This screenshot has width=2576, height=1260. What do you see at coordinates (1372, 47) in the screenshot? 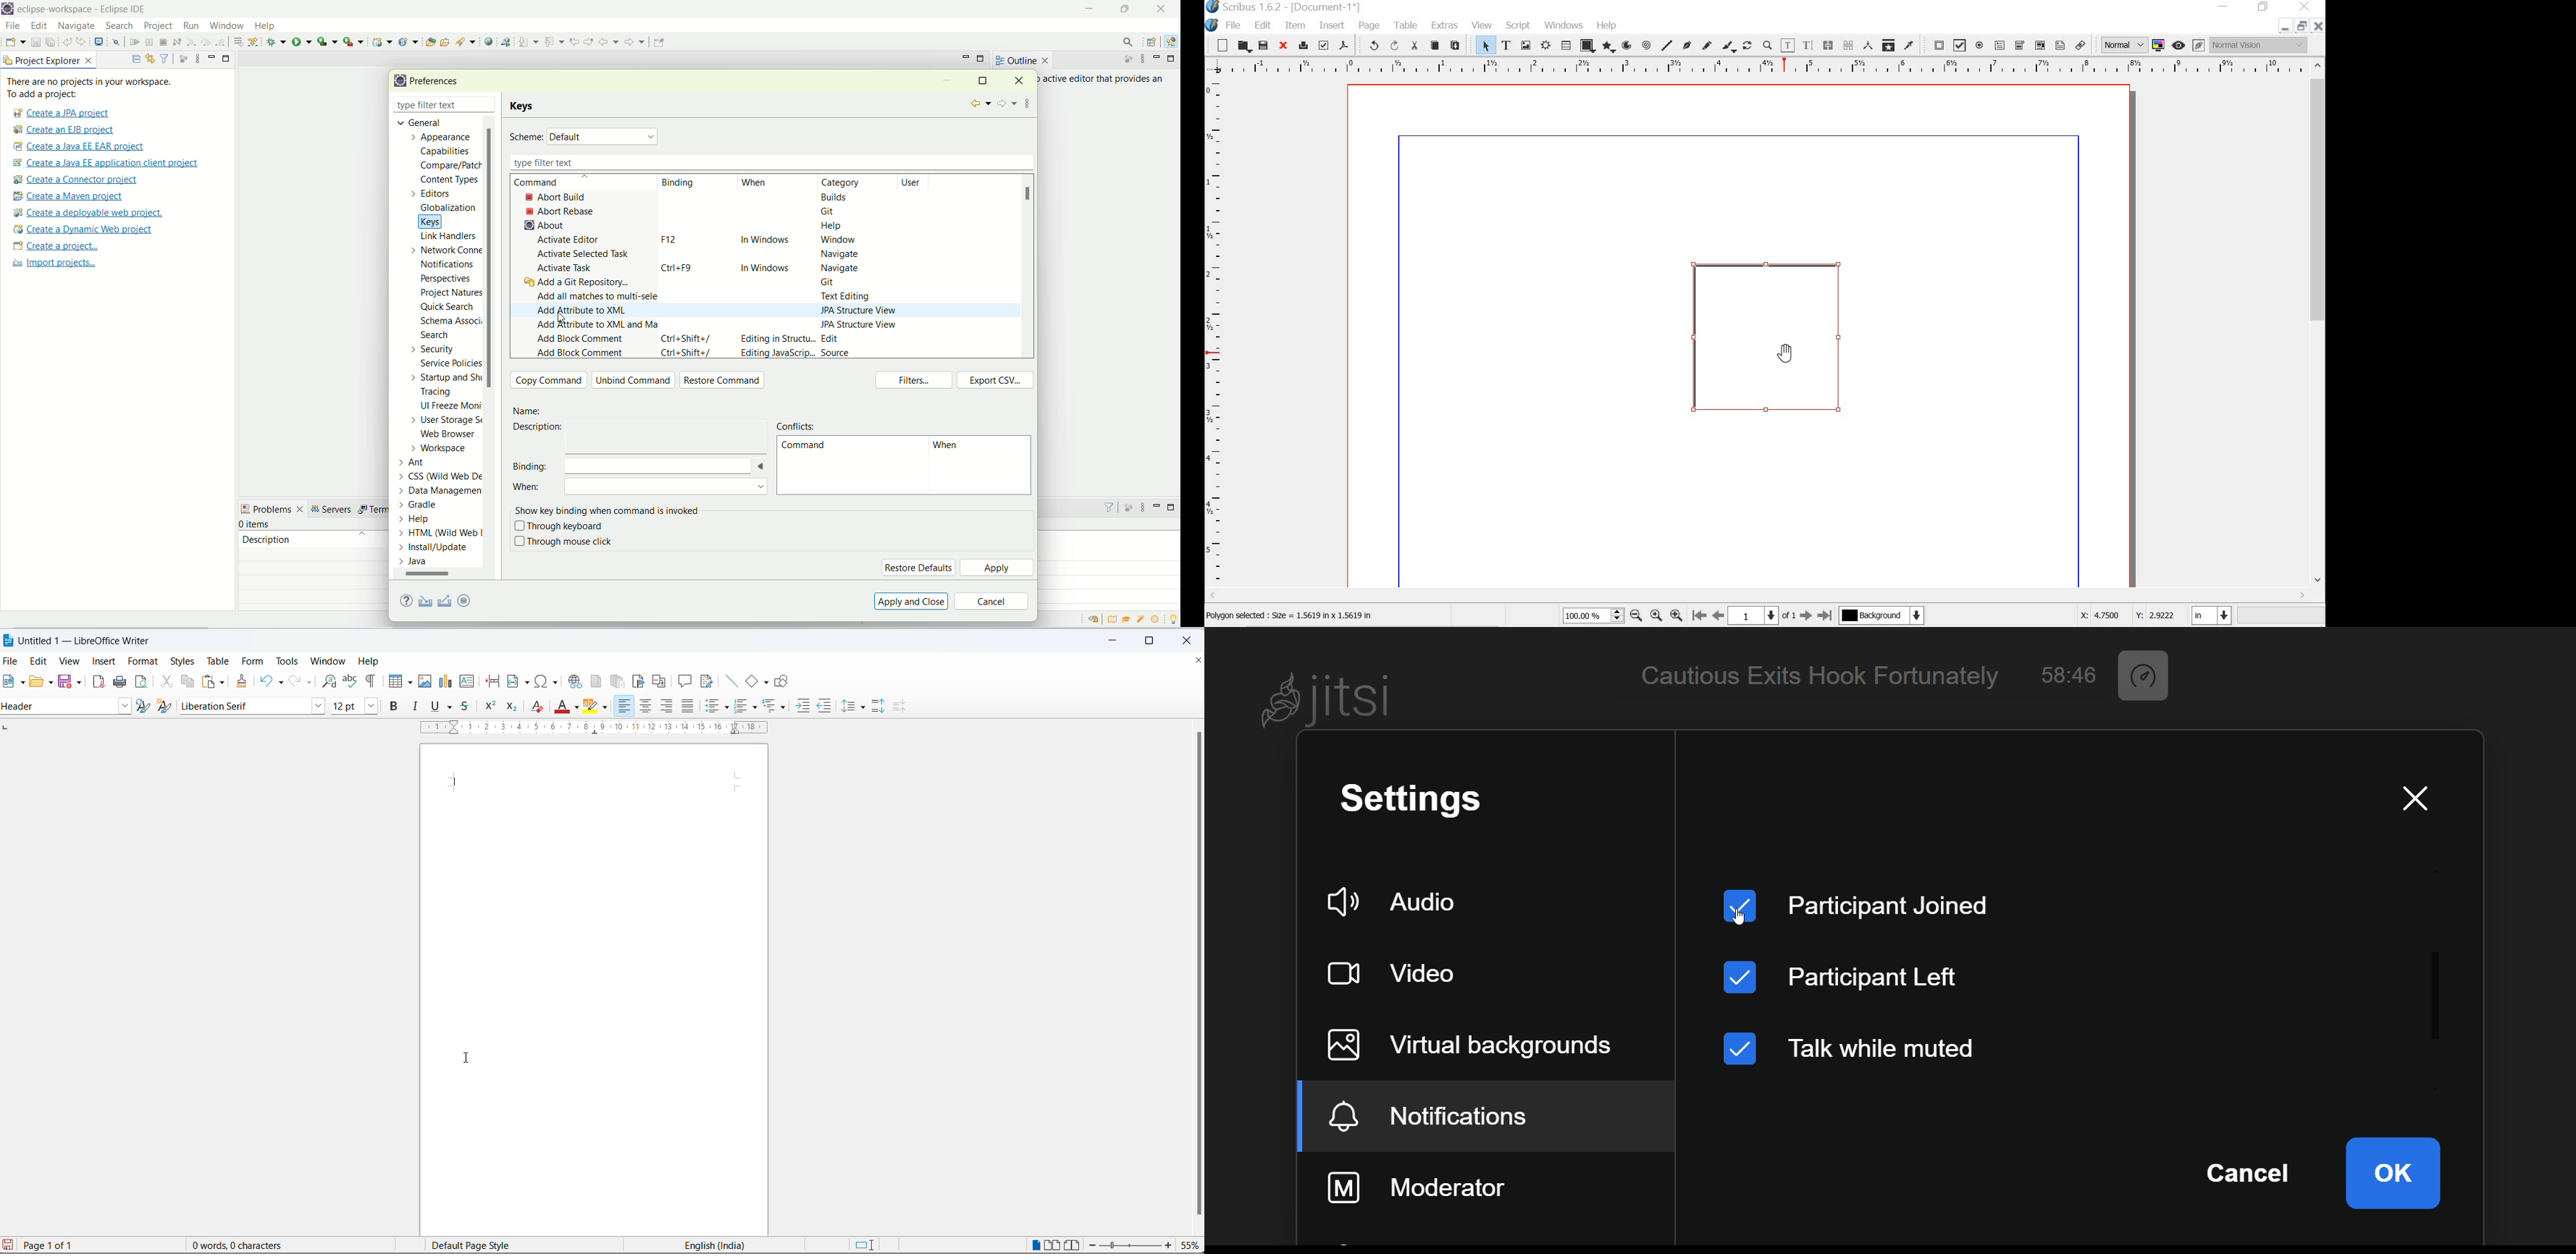
I see `undo` at bounding box center [1372, 47].